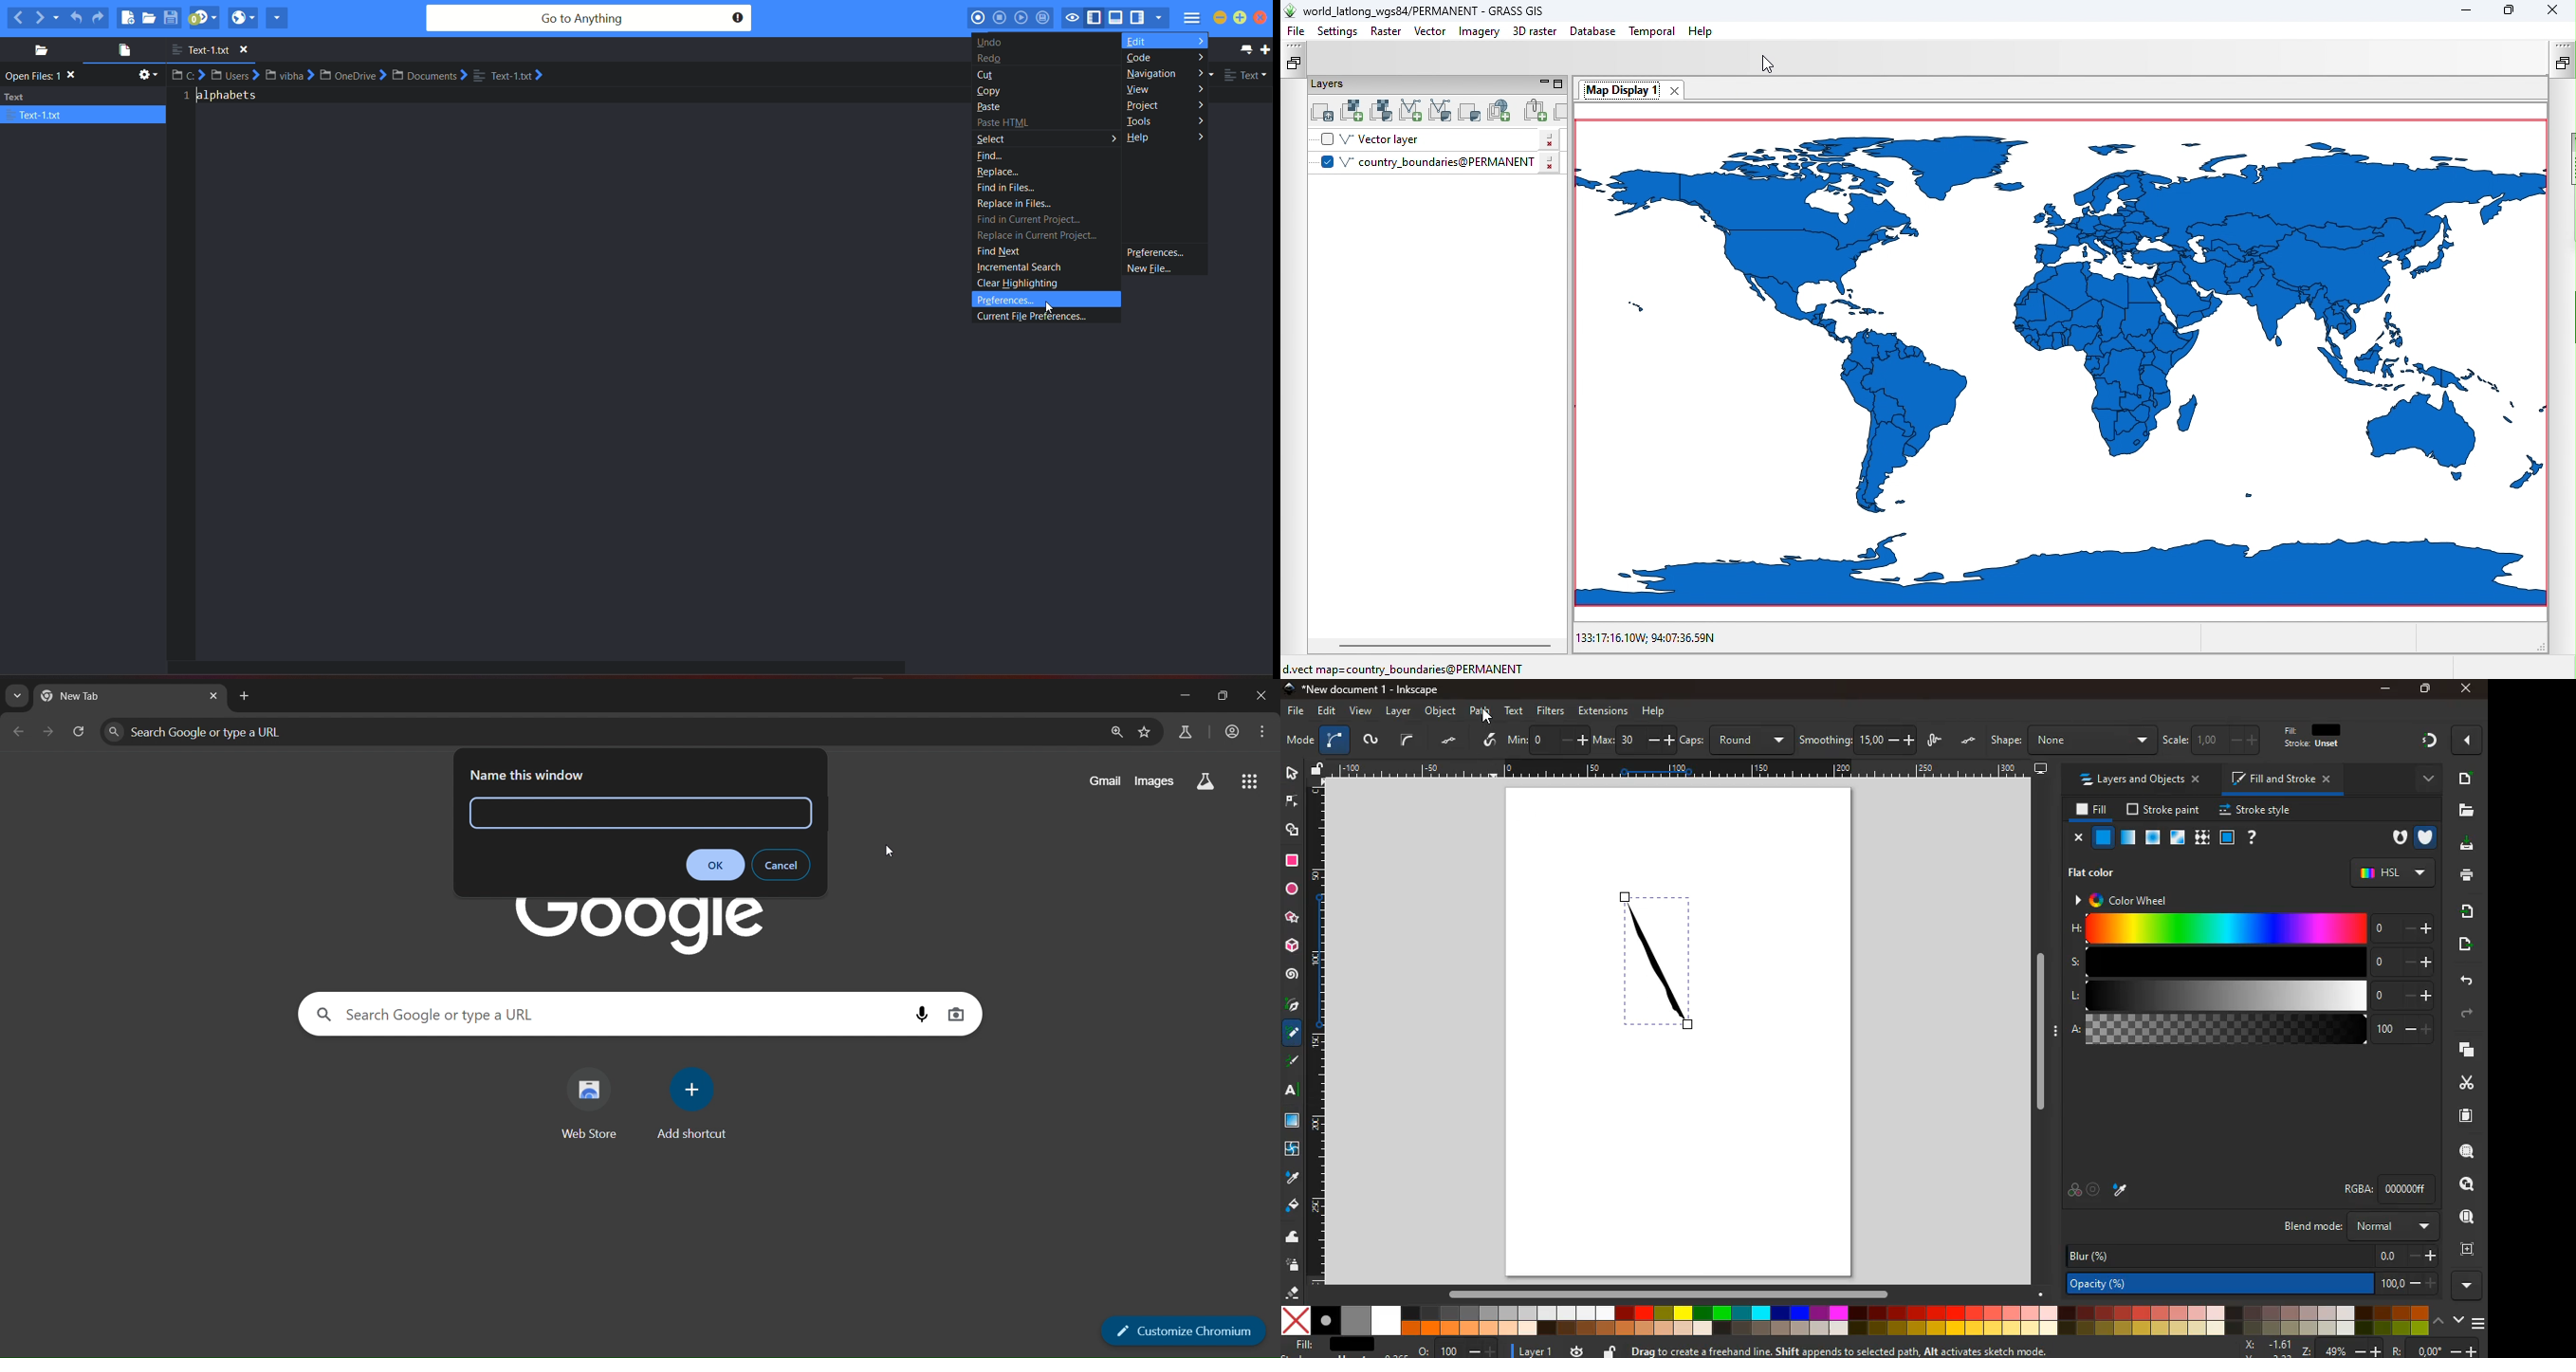 This screenshot has width=2576, height=1372. What do you see at coordinates (1291, 772) in the screenshot?
I see `select` at bounding box center [1291, 772].